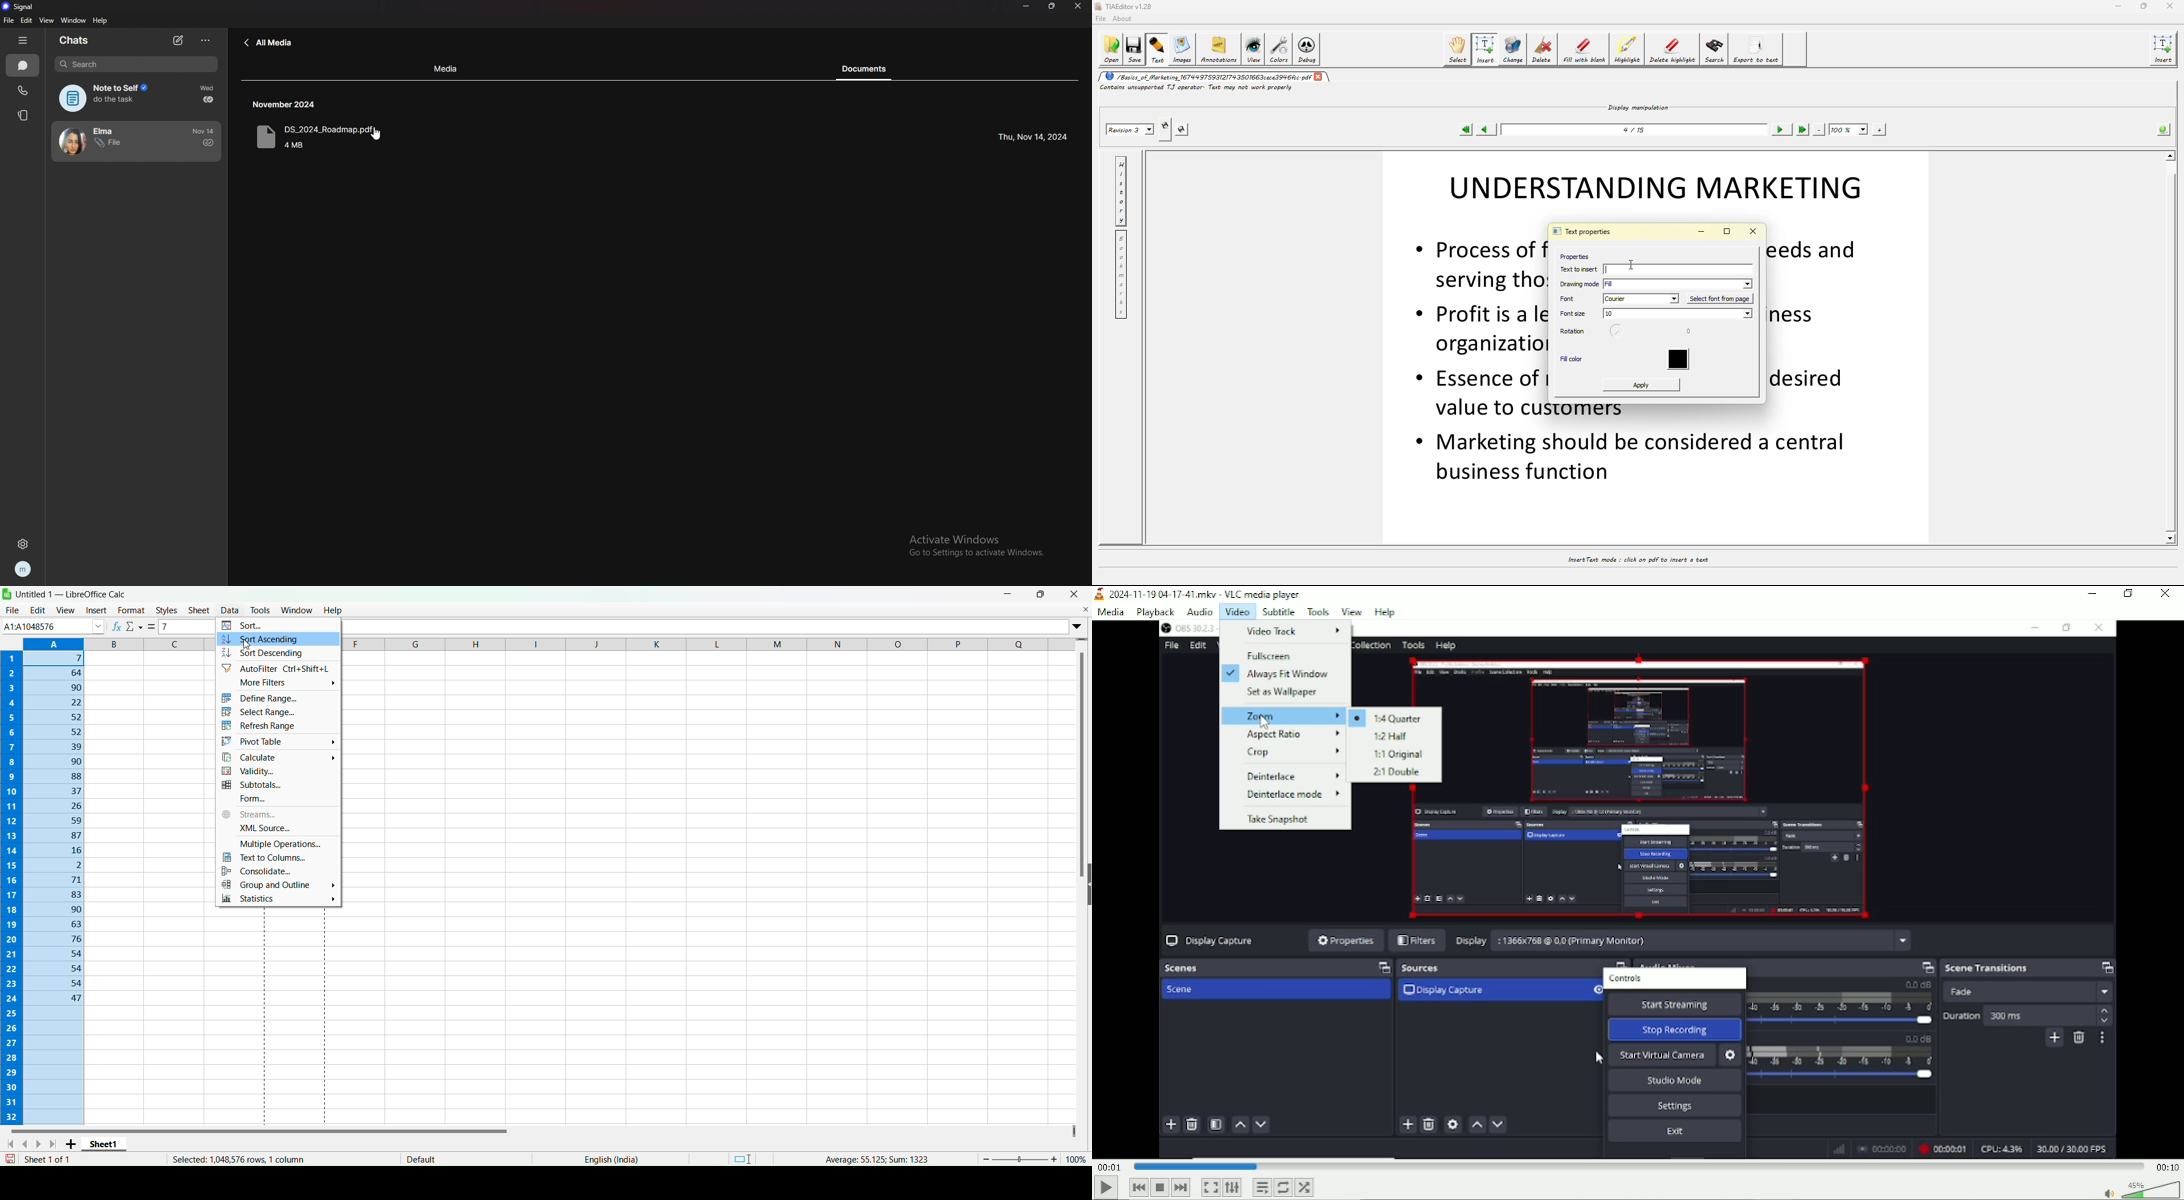 The height and width of the screenshot is (1204, 2184). What do you see at coordinates (73, 1144) in the screenshot?
I see `Add` at bounding box center [73, 1144].